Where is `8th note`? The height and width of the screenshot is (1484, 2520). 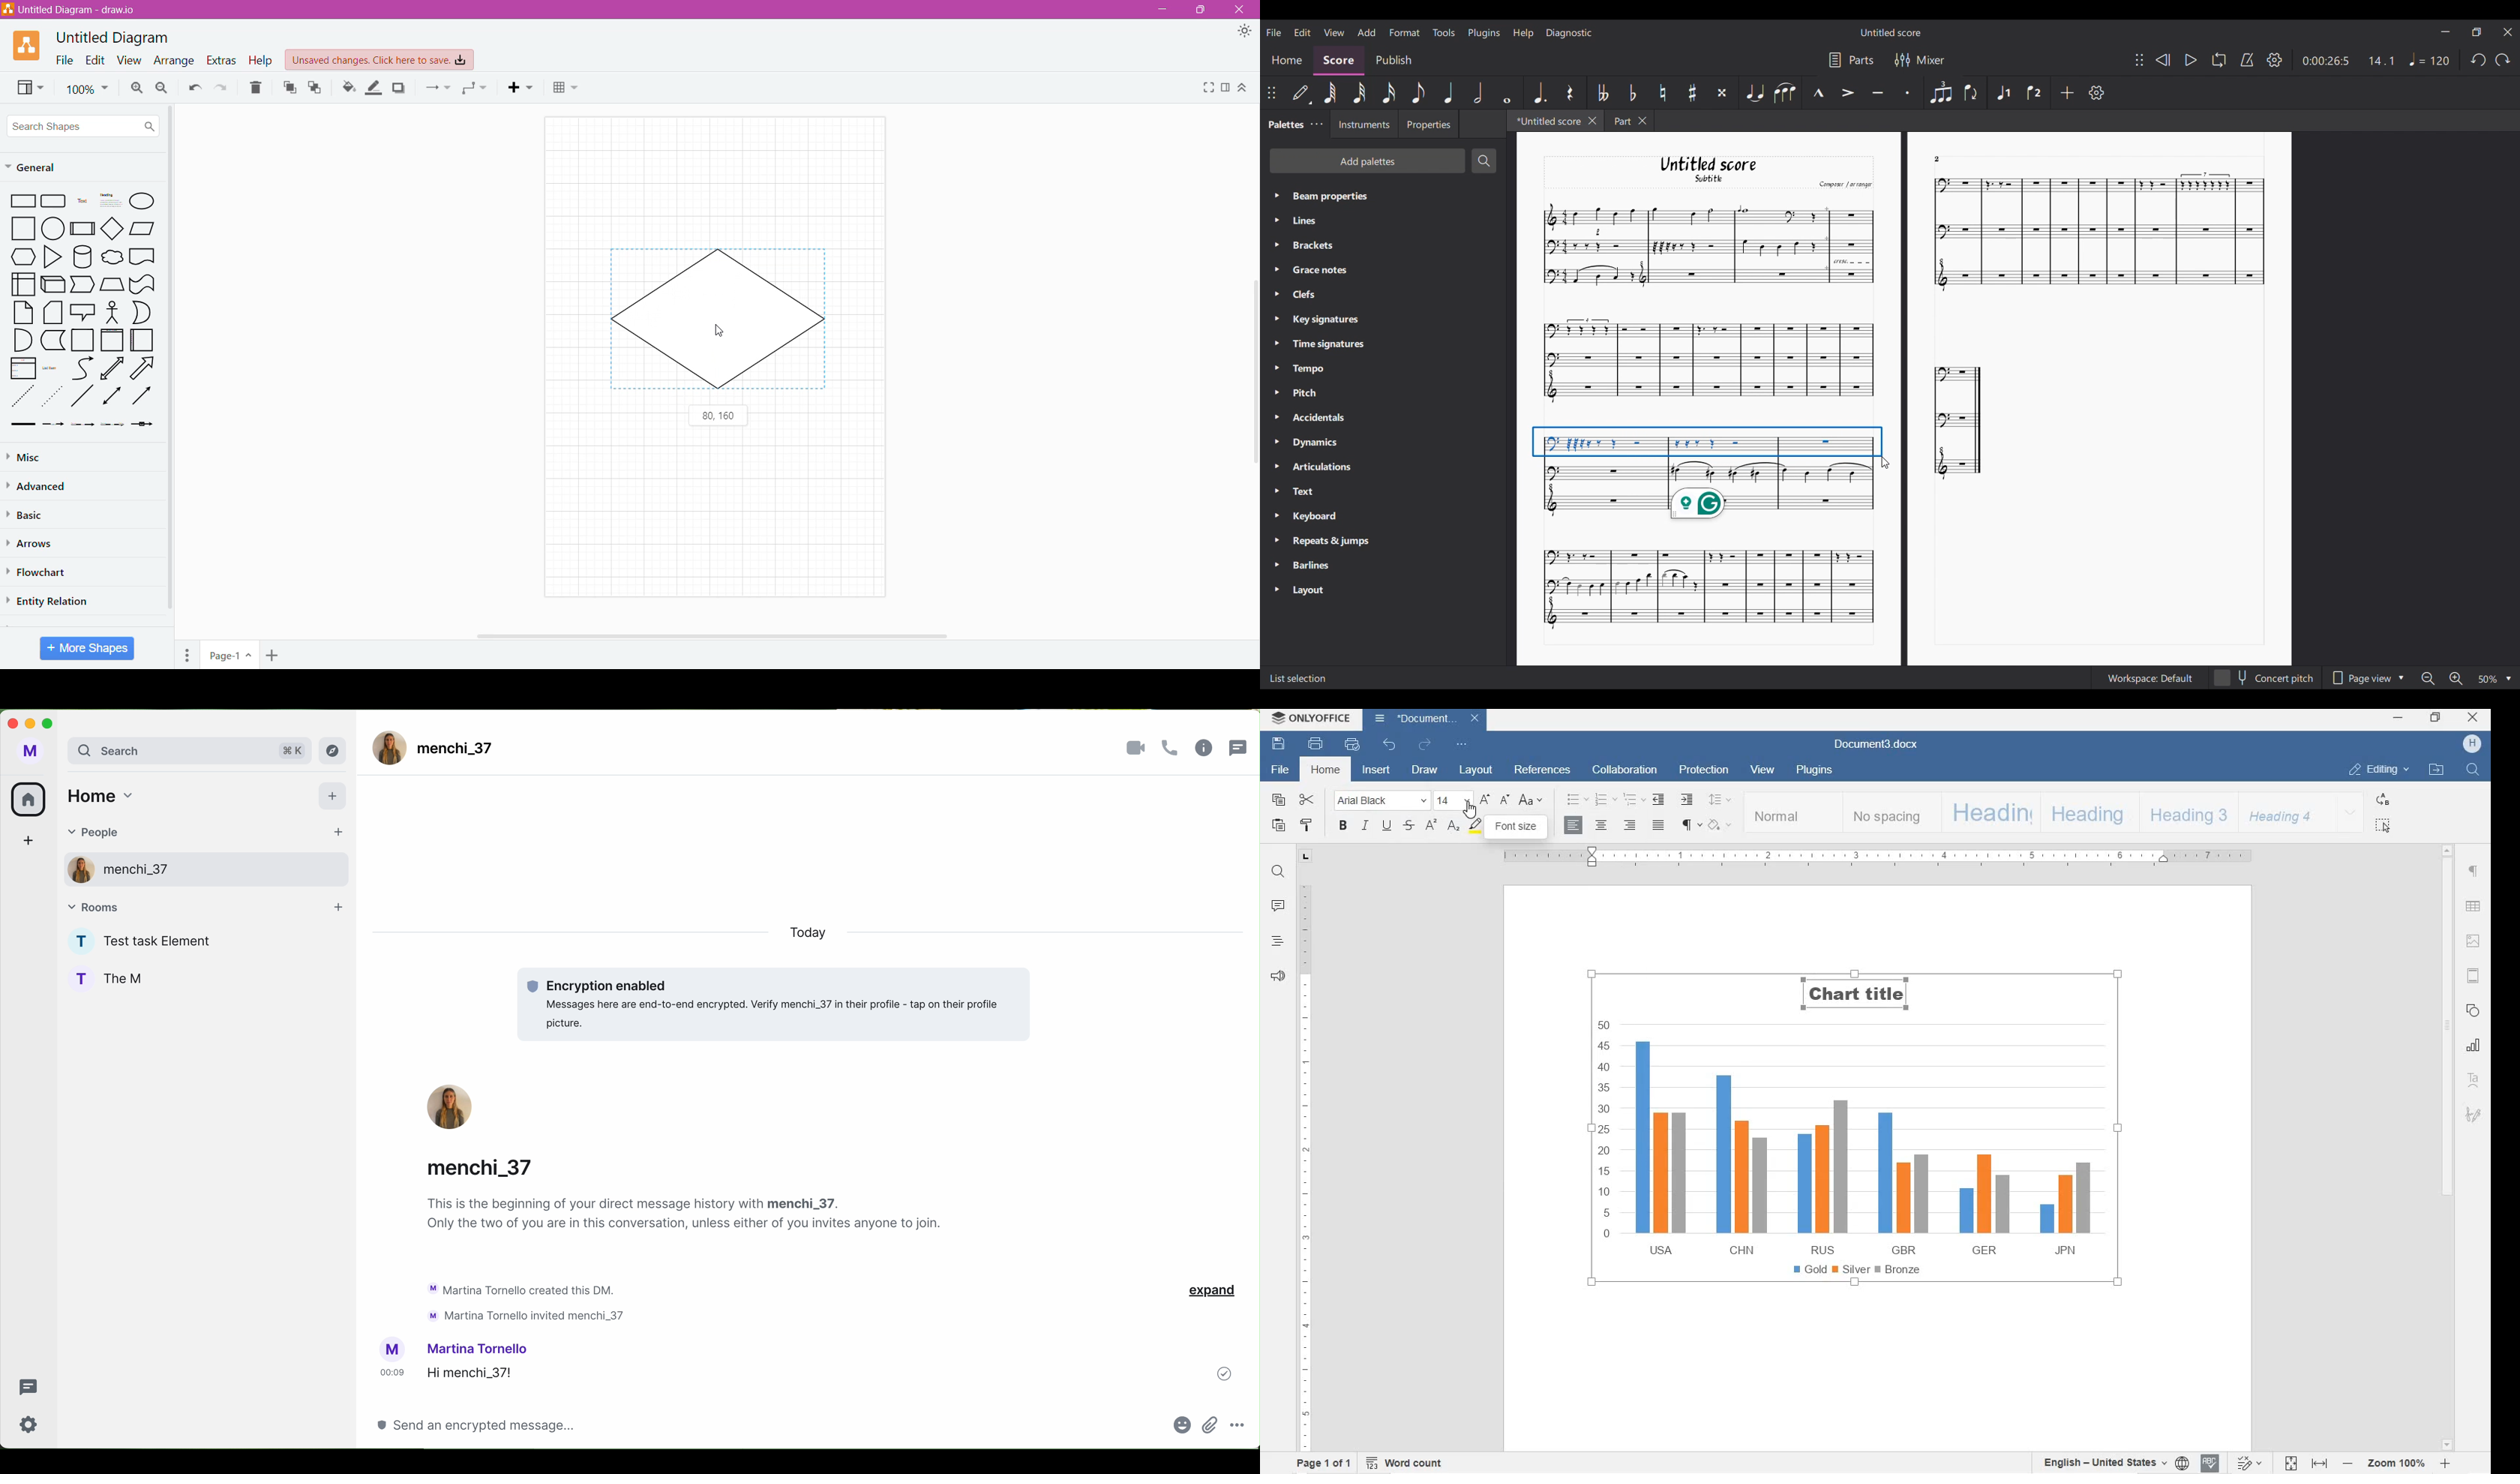
8th note is located at coordinates (1418, 93).